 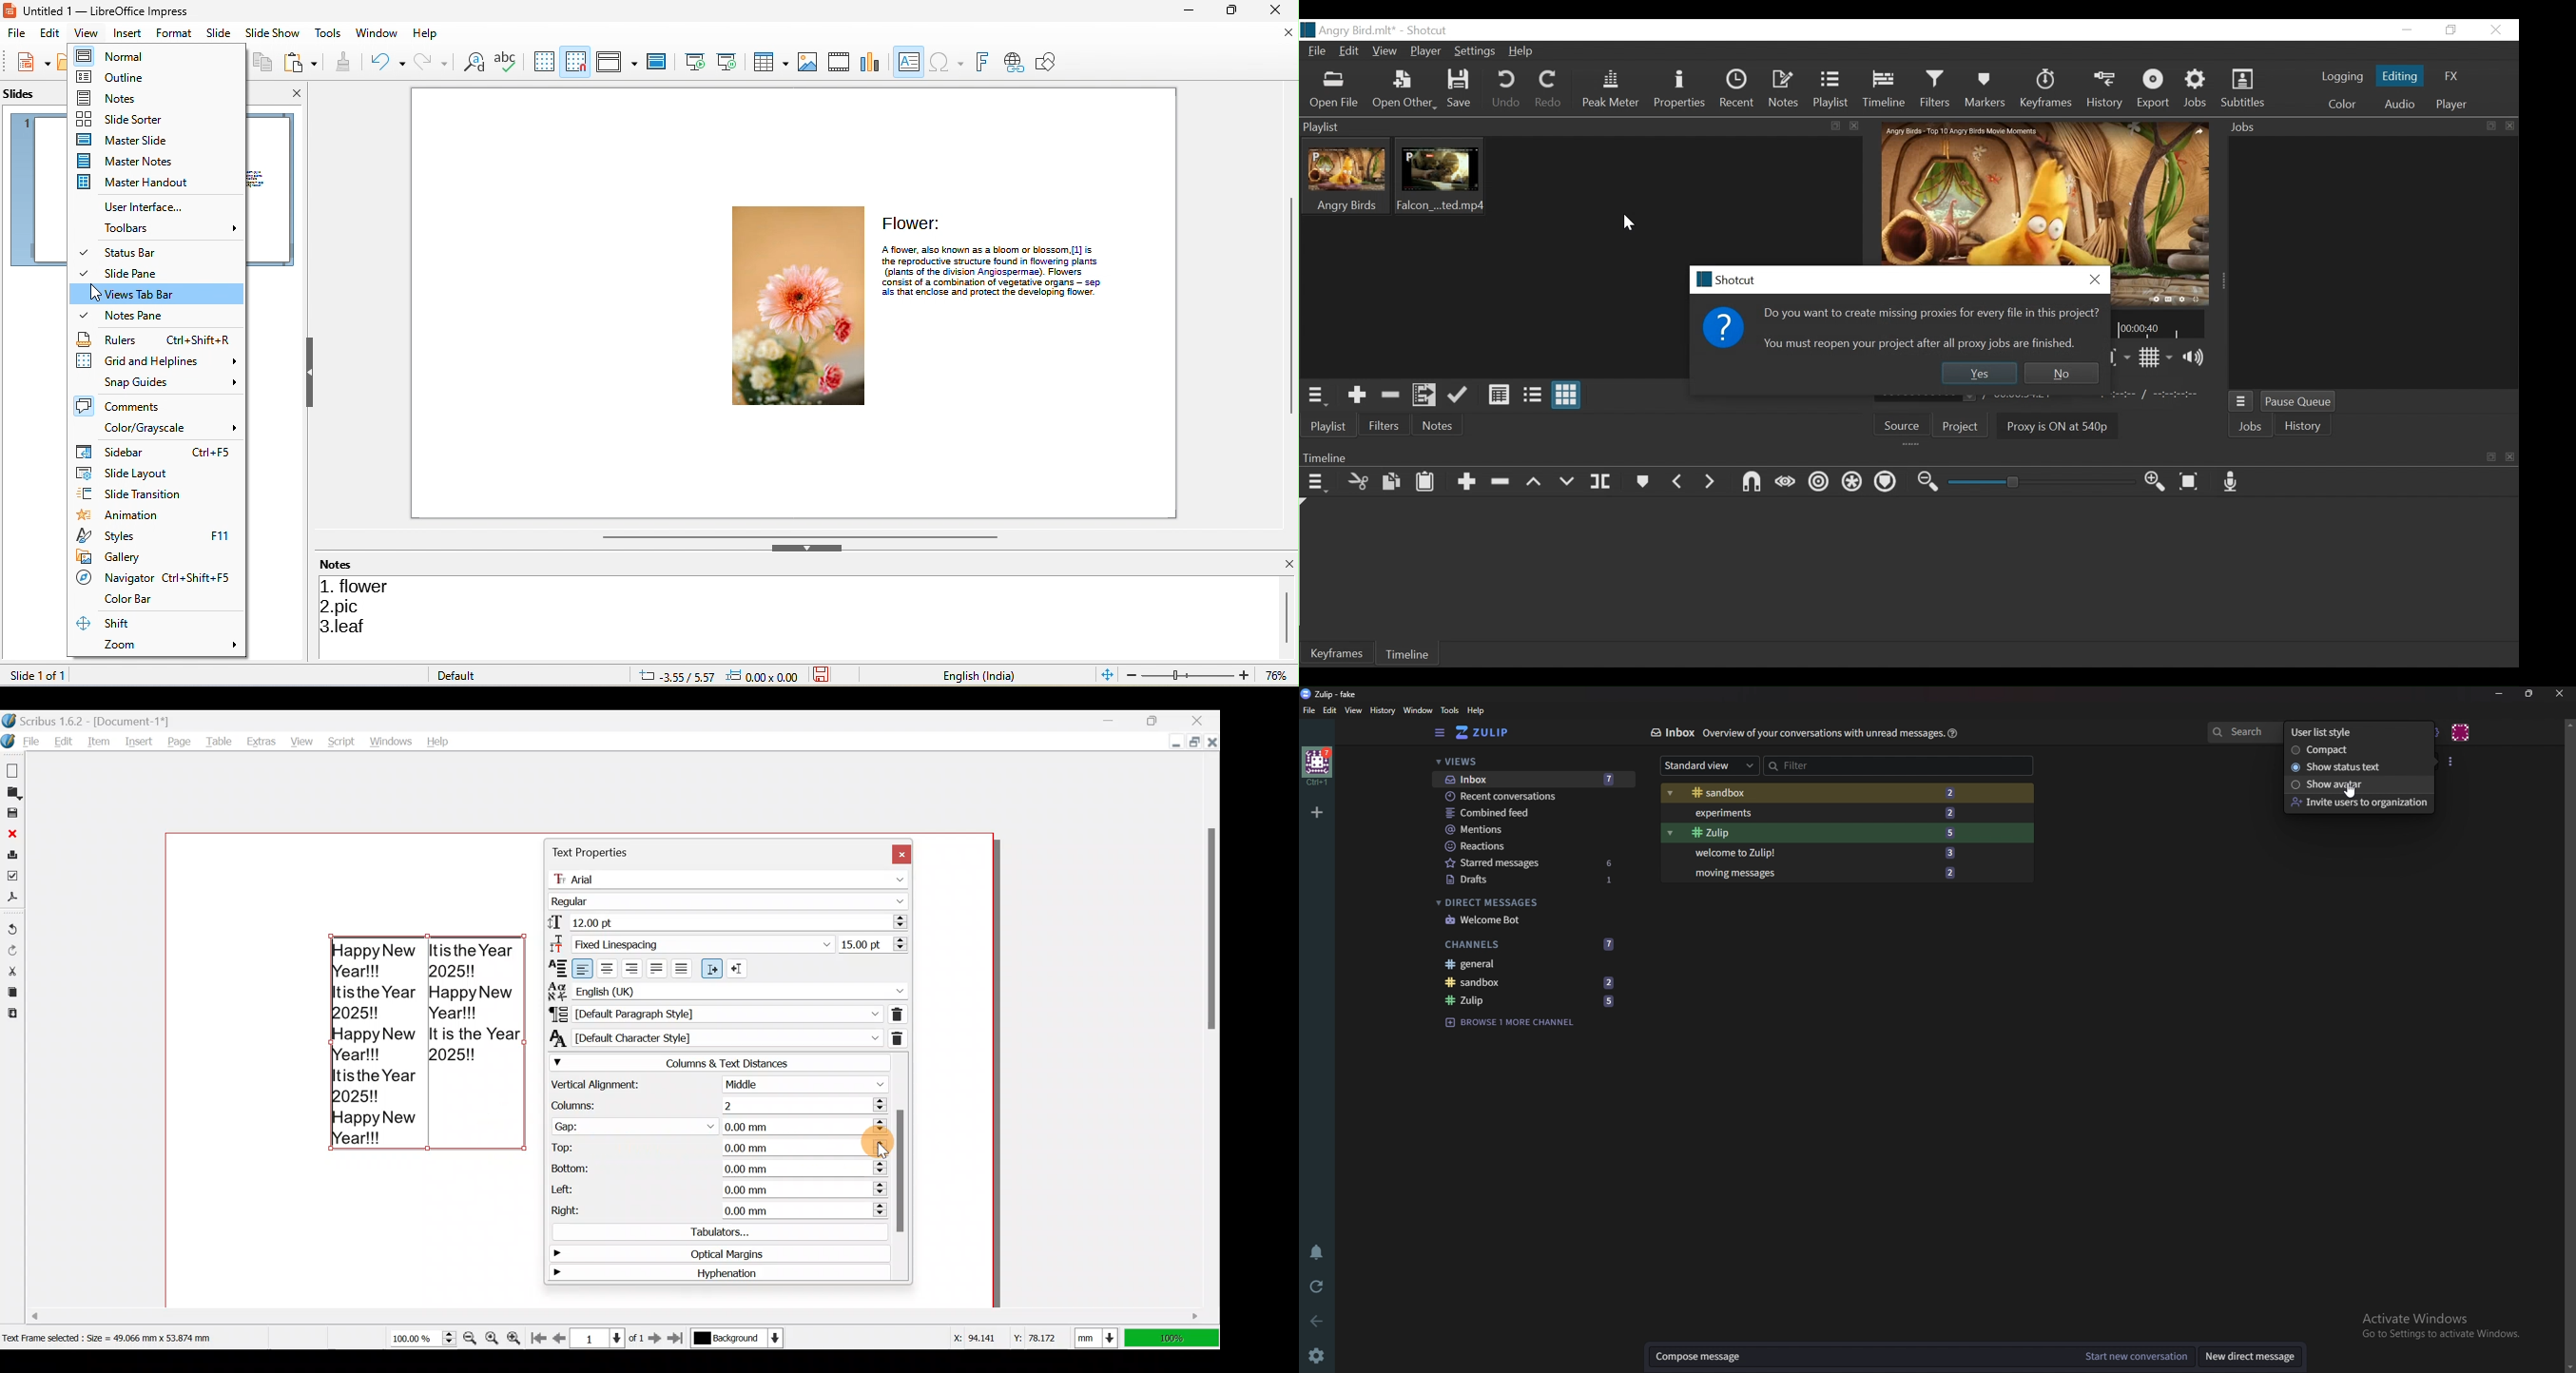 I want to click on History, so click(x=2304, y=427).